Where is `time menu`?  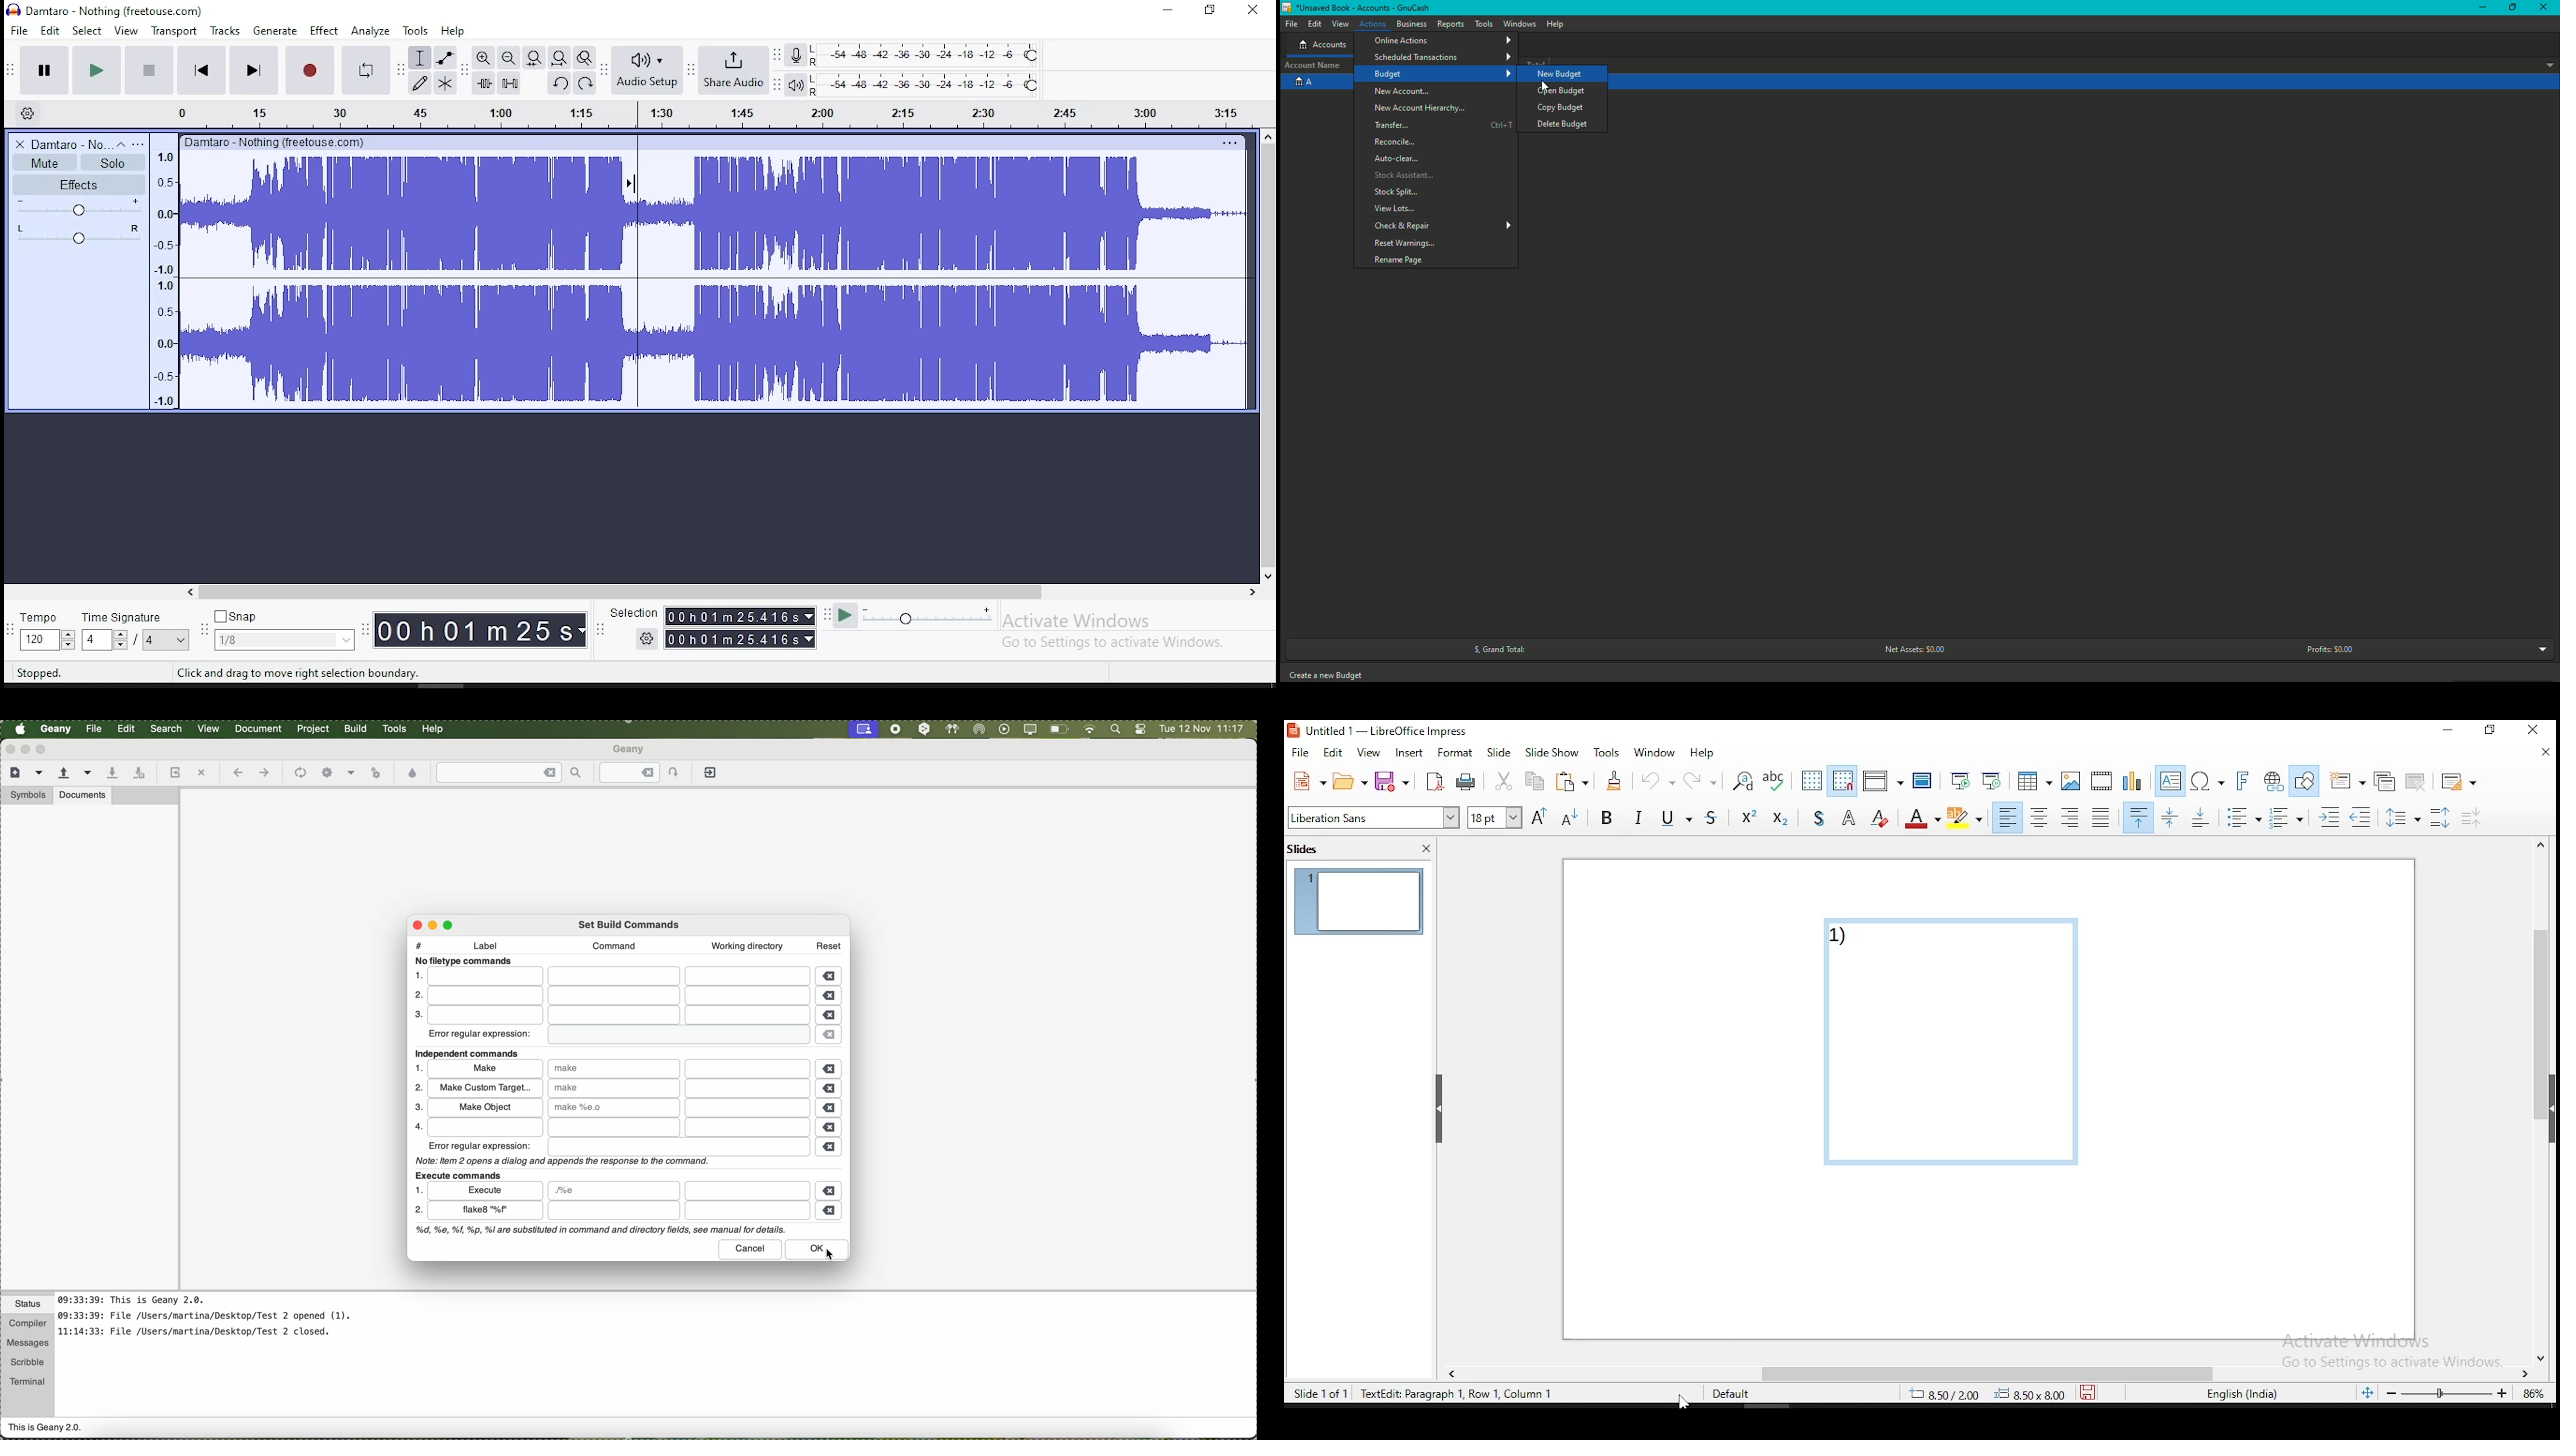 time menu is located at coordinates (739, 616).